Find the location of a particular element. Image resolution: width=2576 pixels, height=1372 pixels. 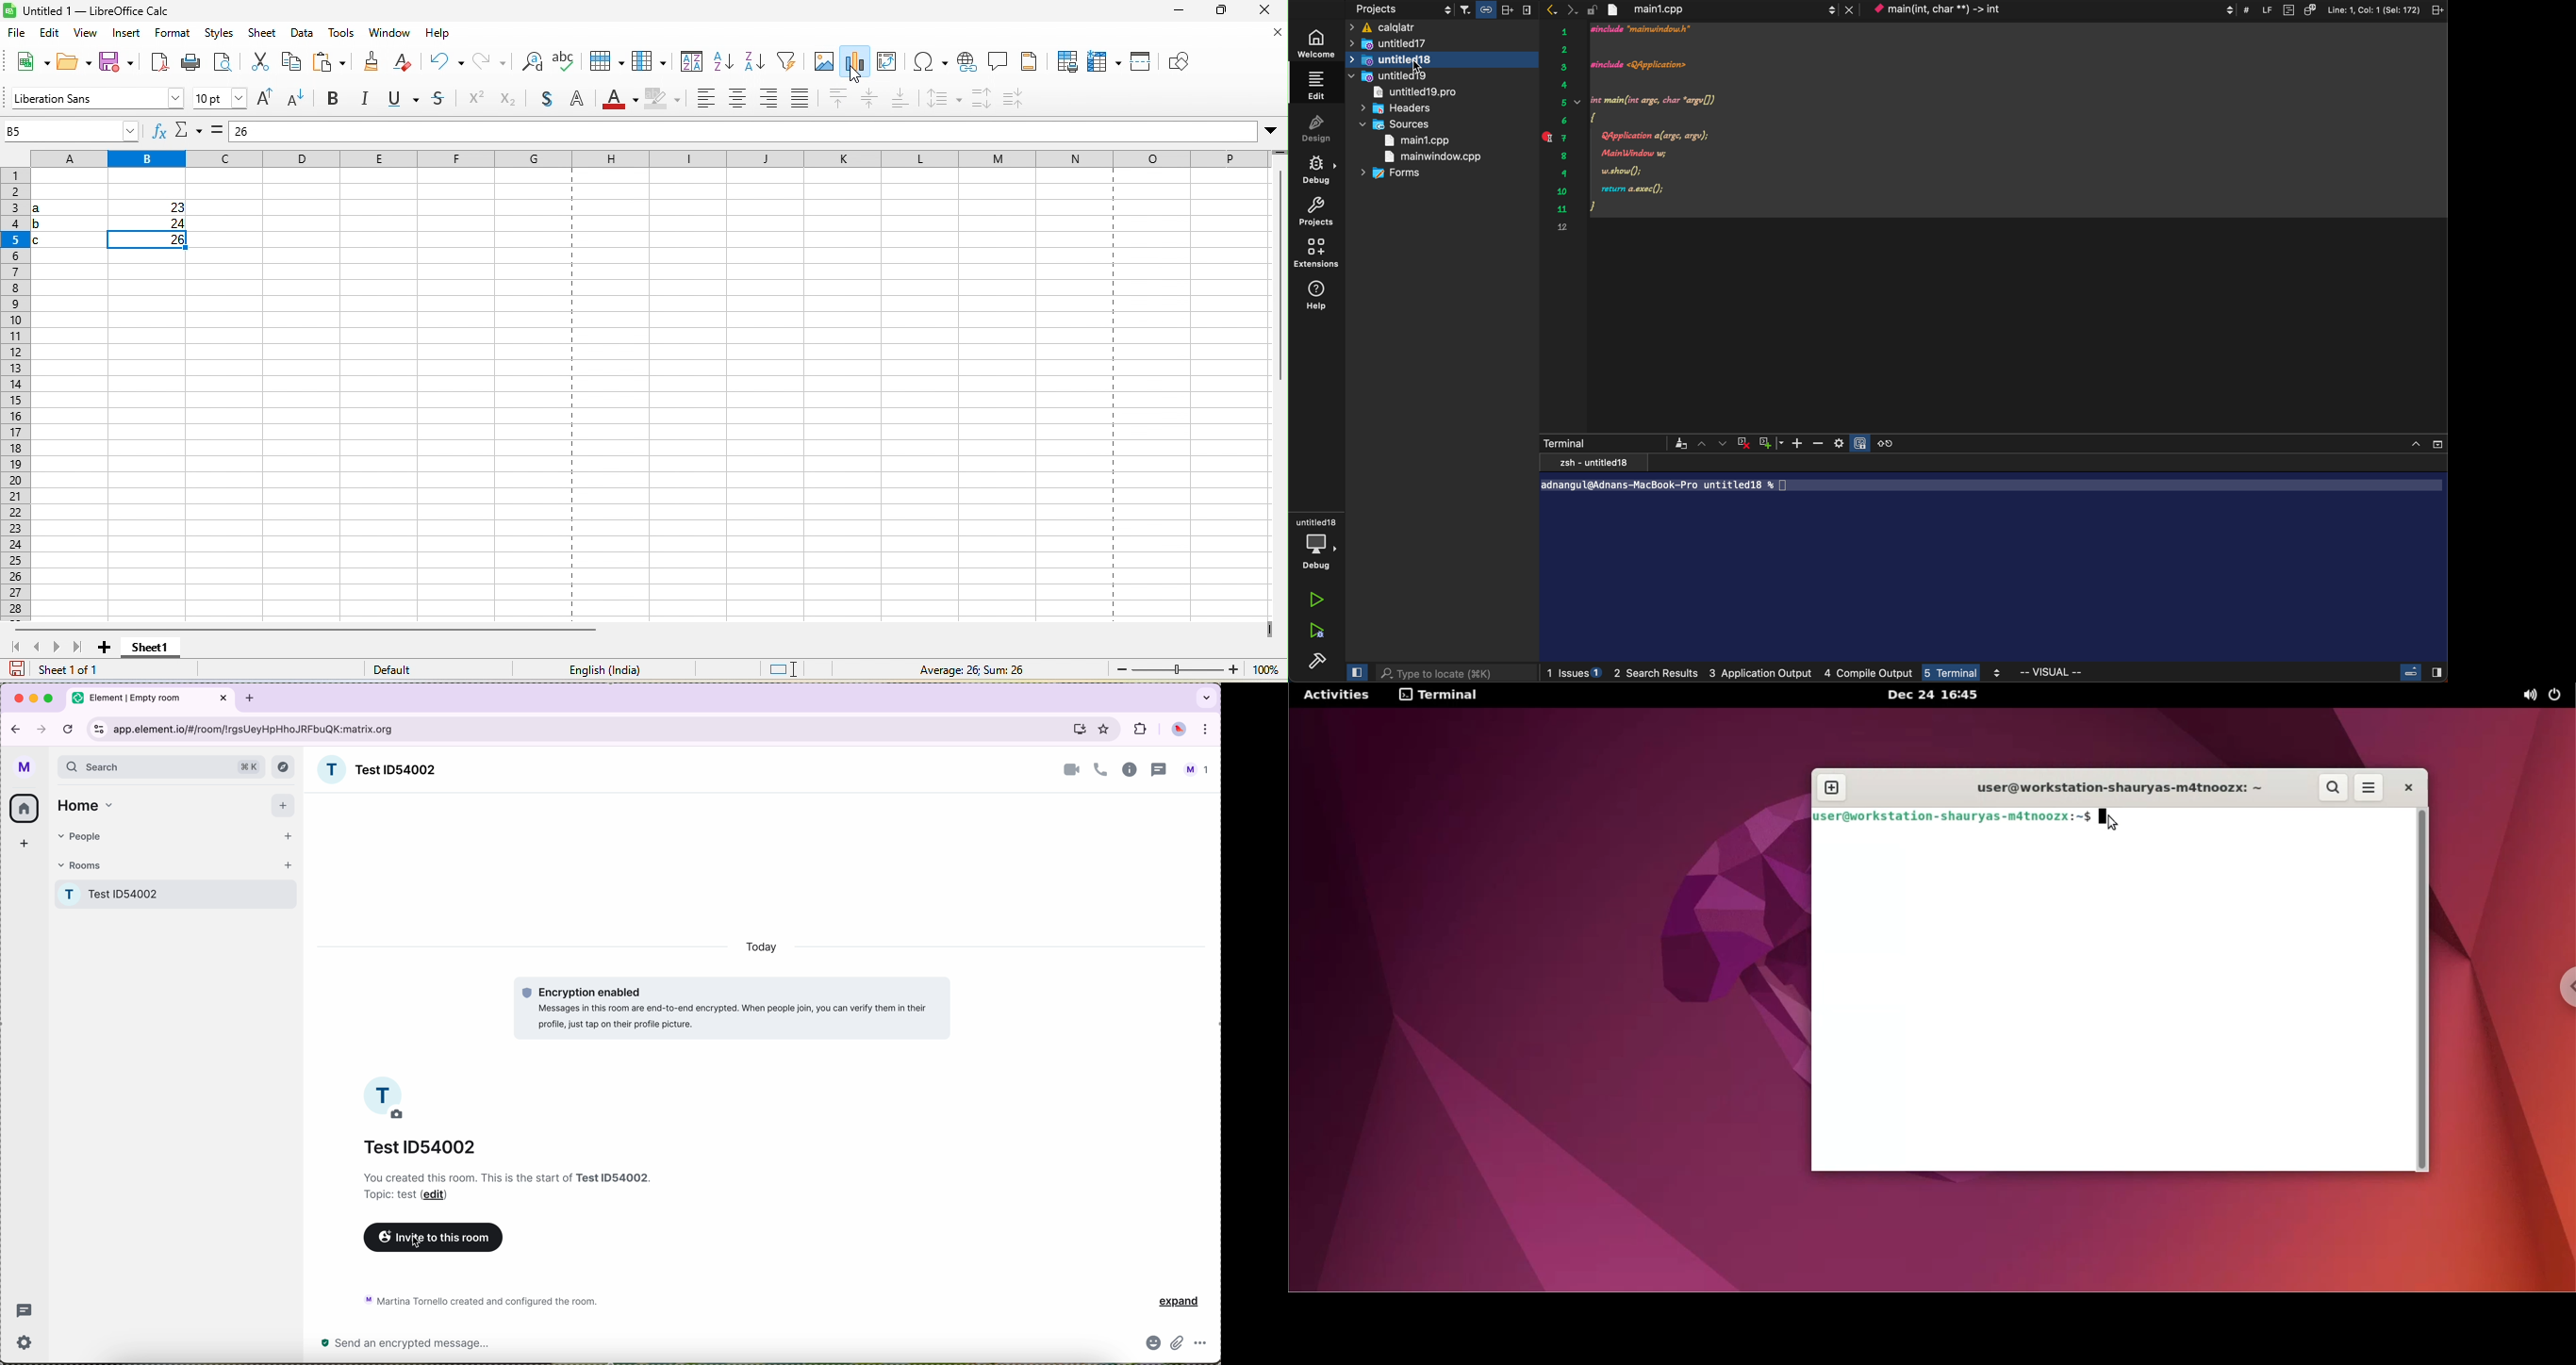

emoji is located at coordinates (1155, 1344).